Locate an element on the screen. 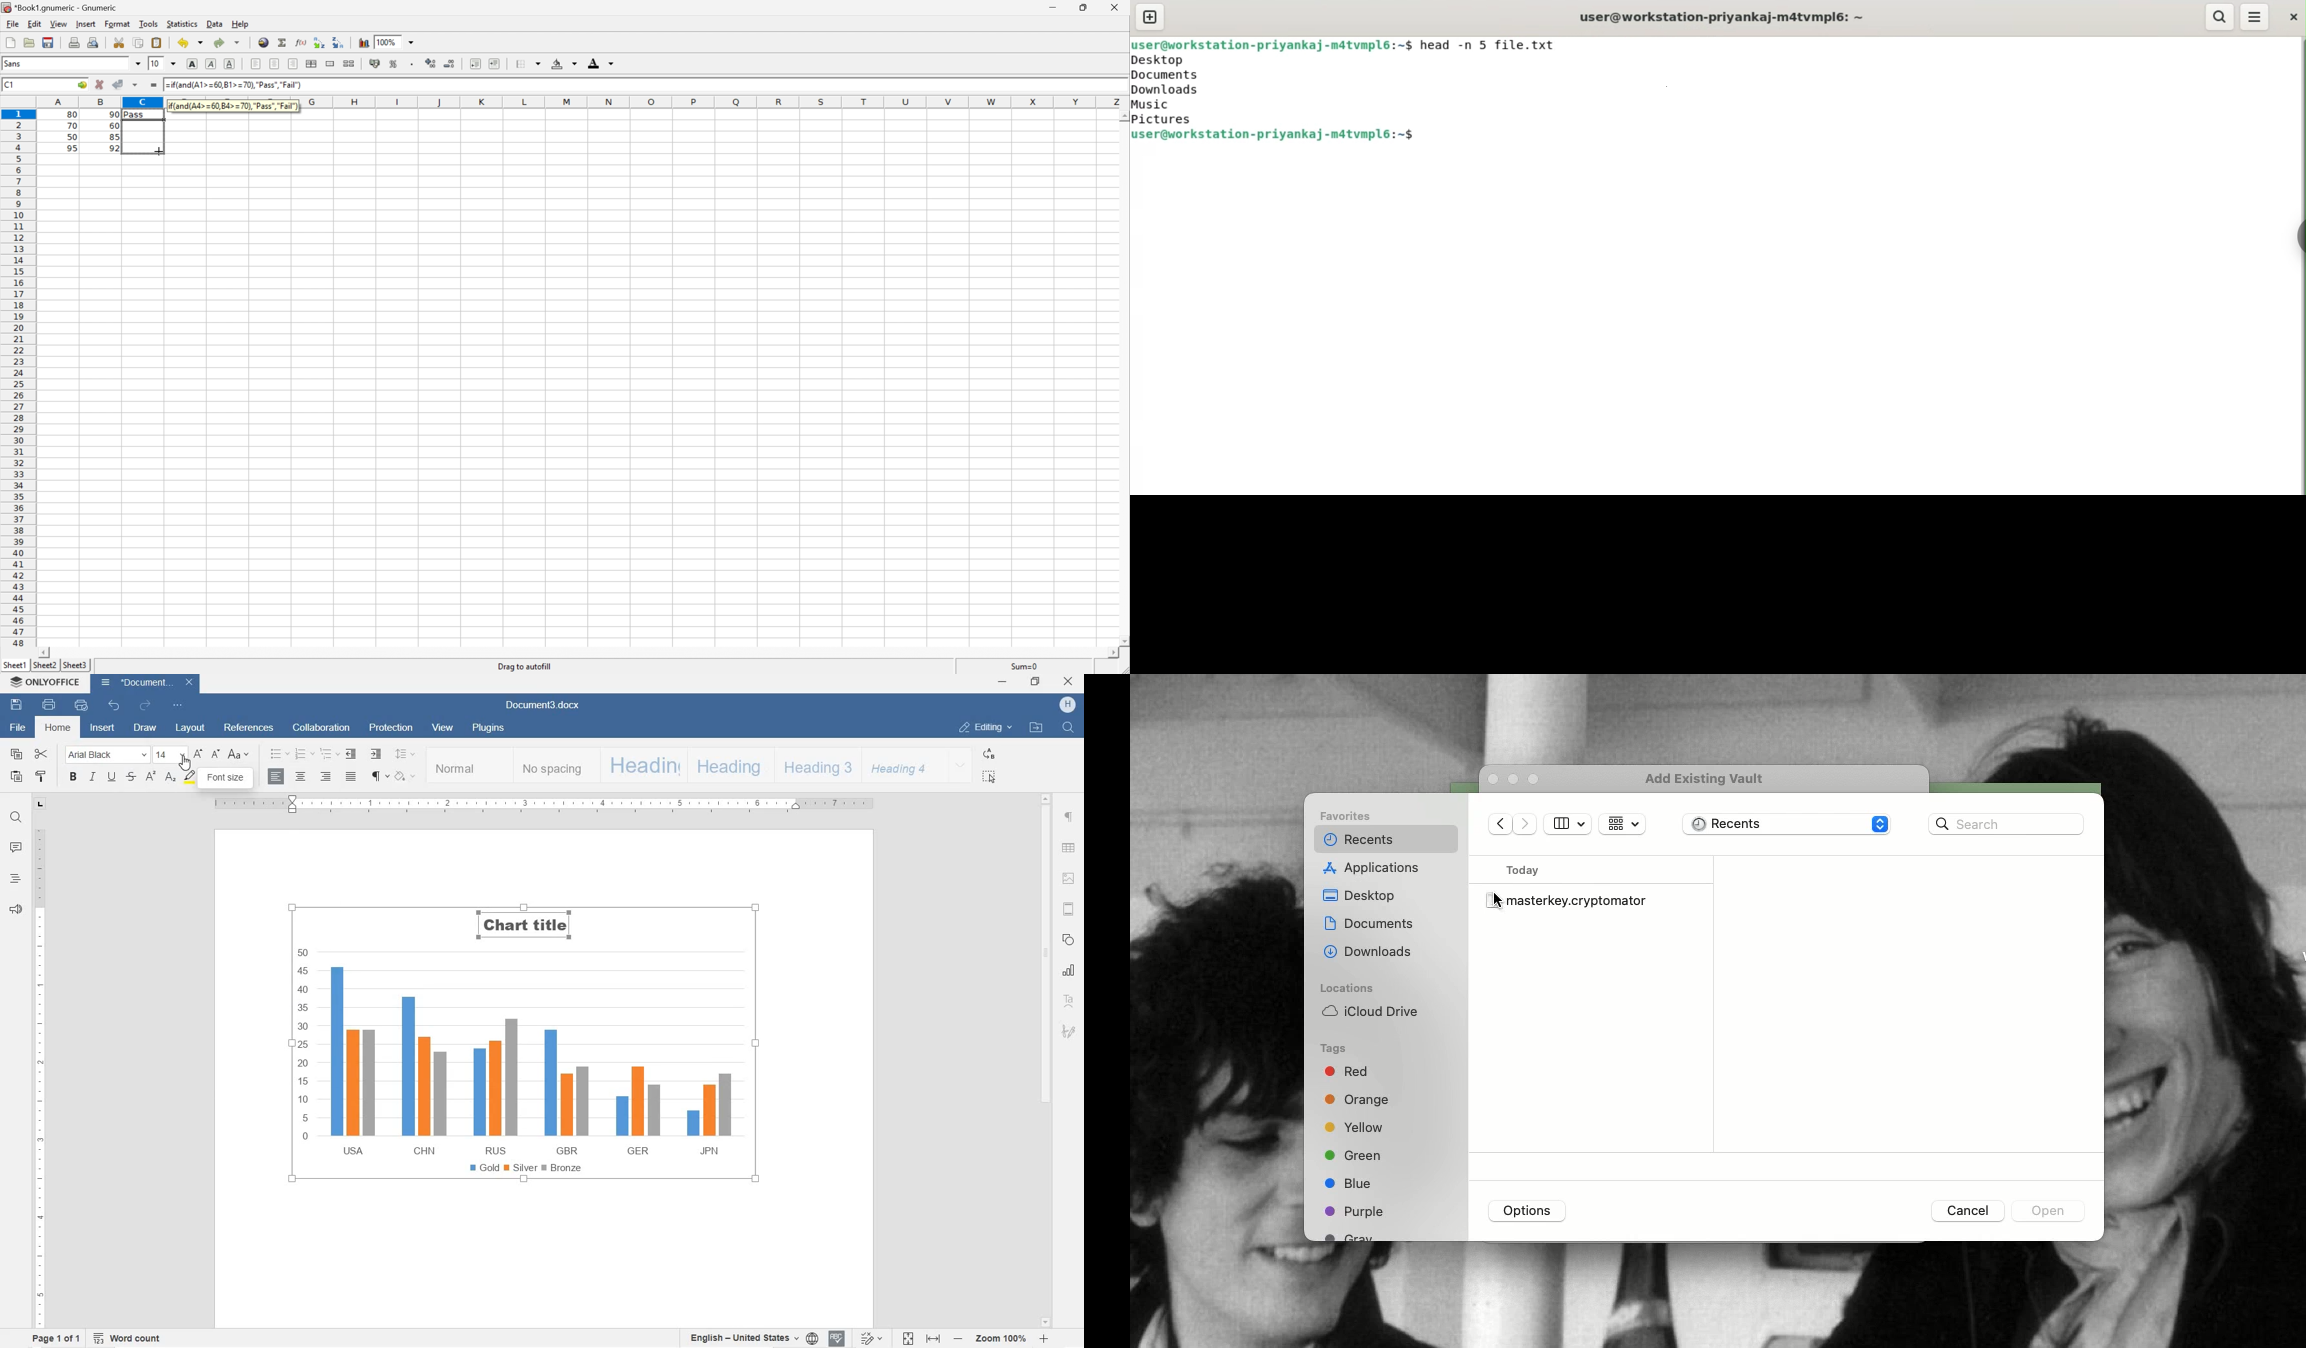 The height and width of the screenshot is (1372, 2324). SELECT ALL is located at coordinates (989, 777).